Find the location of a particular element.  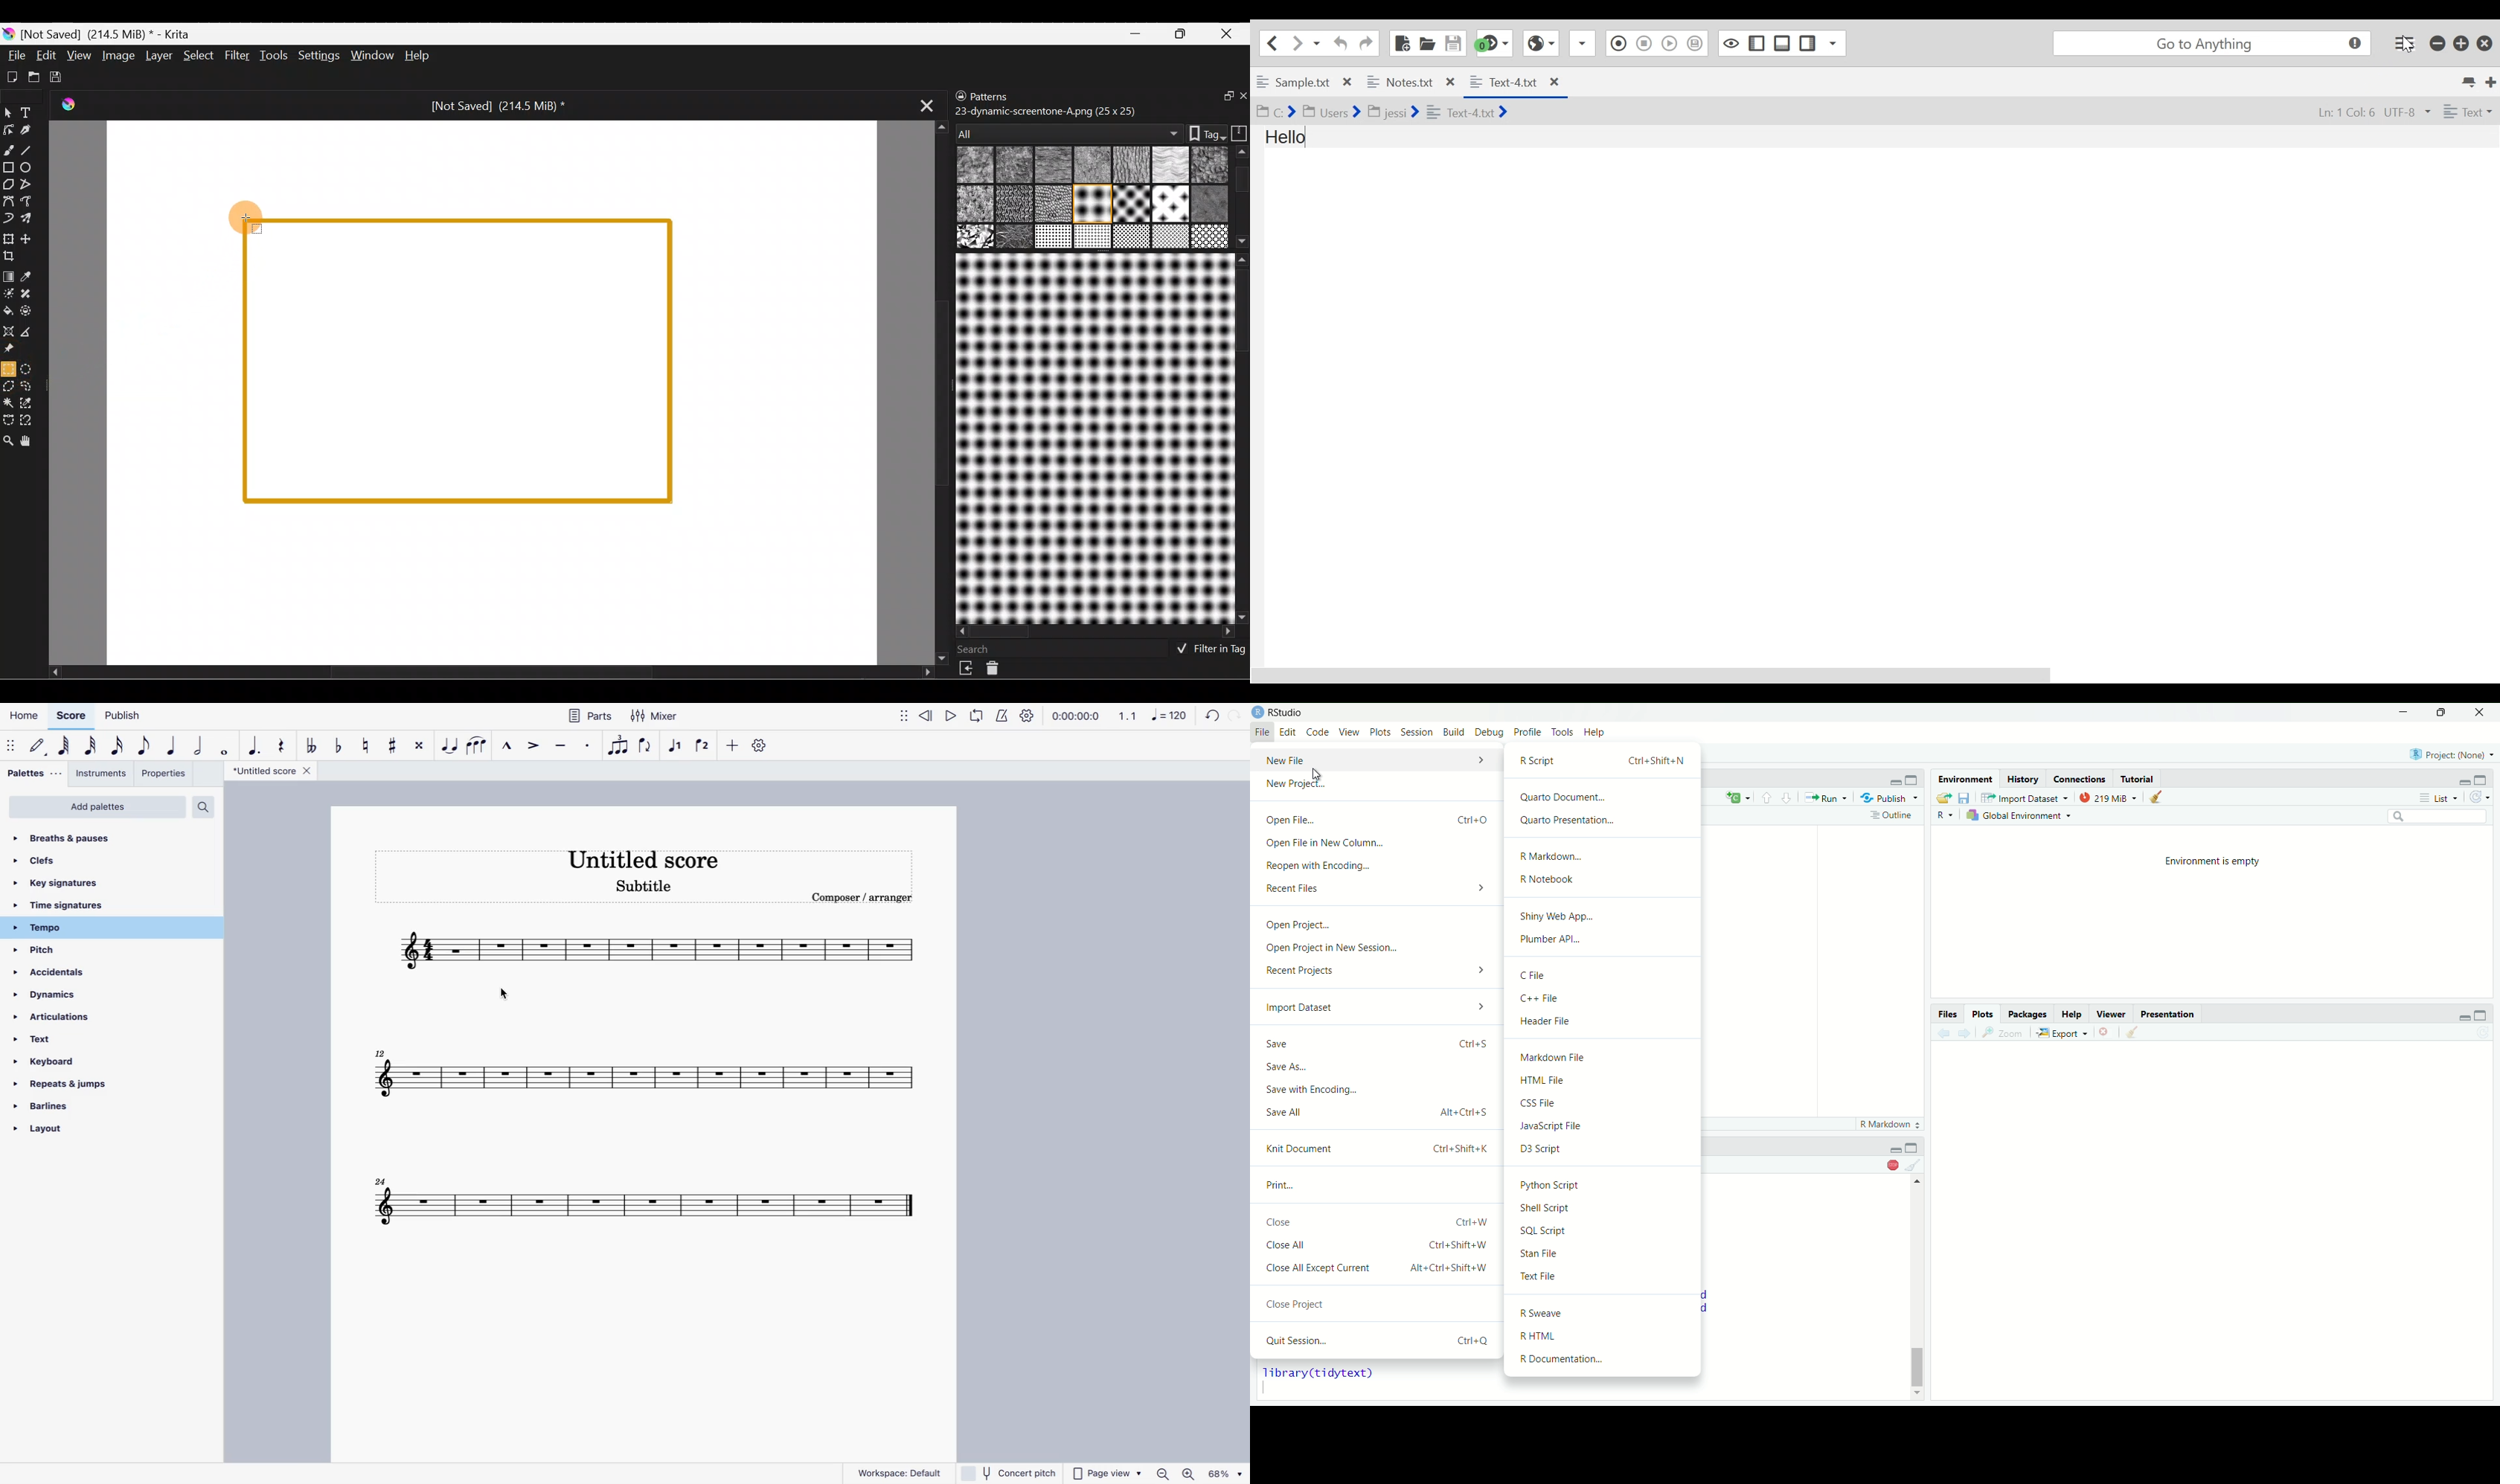

Profile is located at coordinates (1527, 733).